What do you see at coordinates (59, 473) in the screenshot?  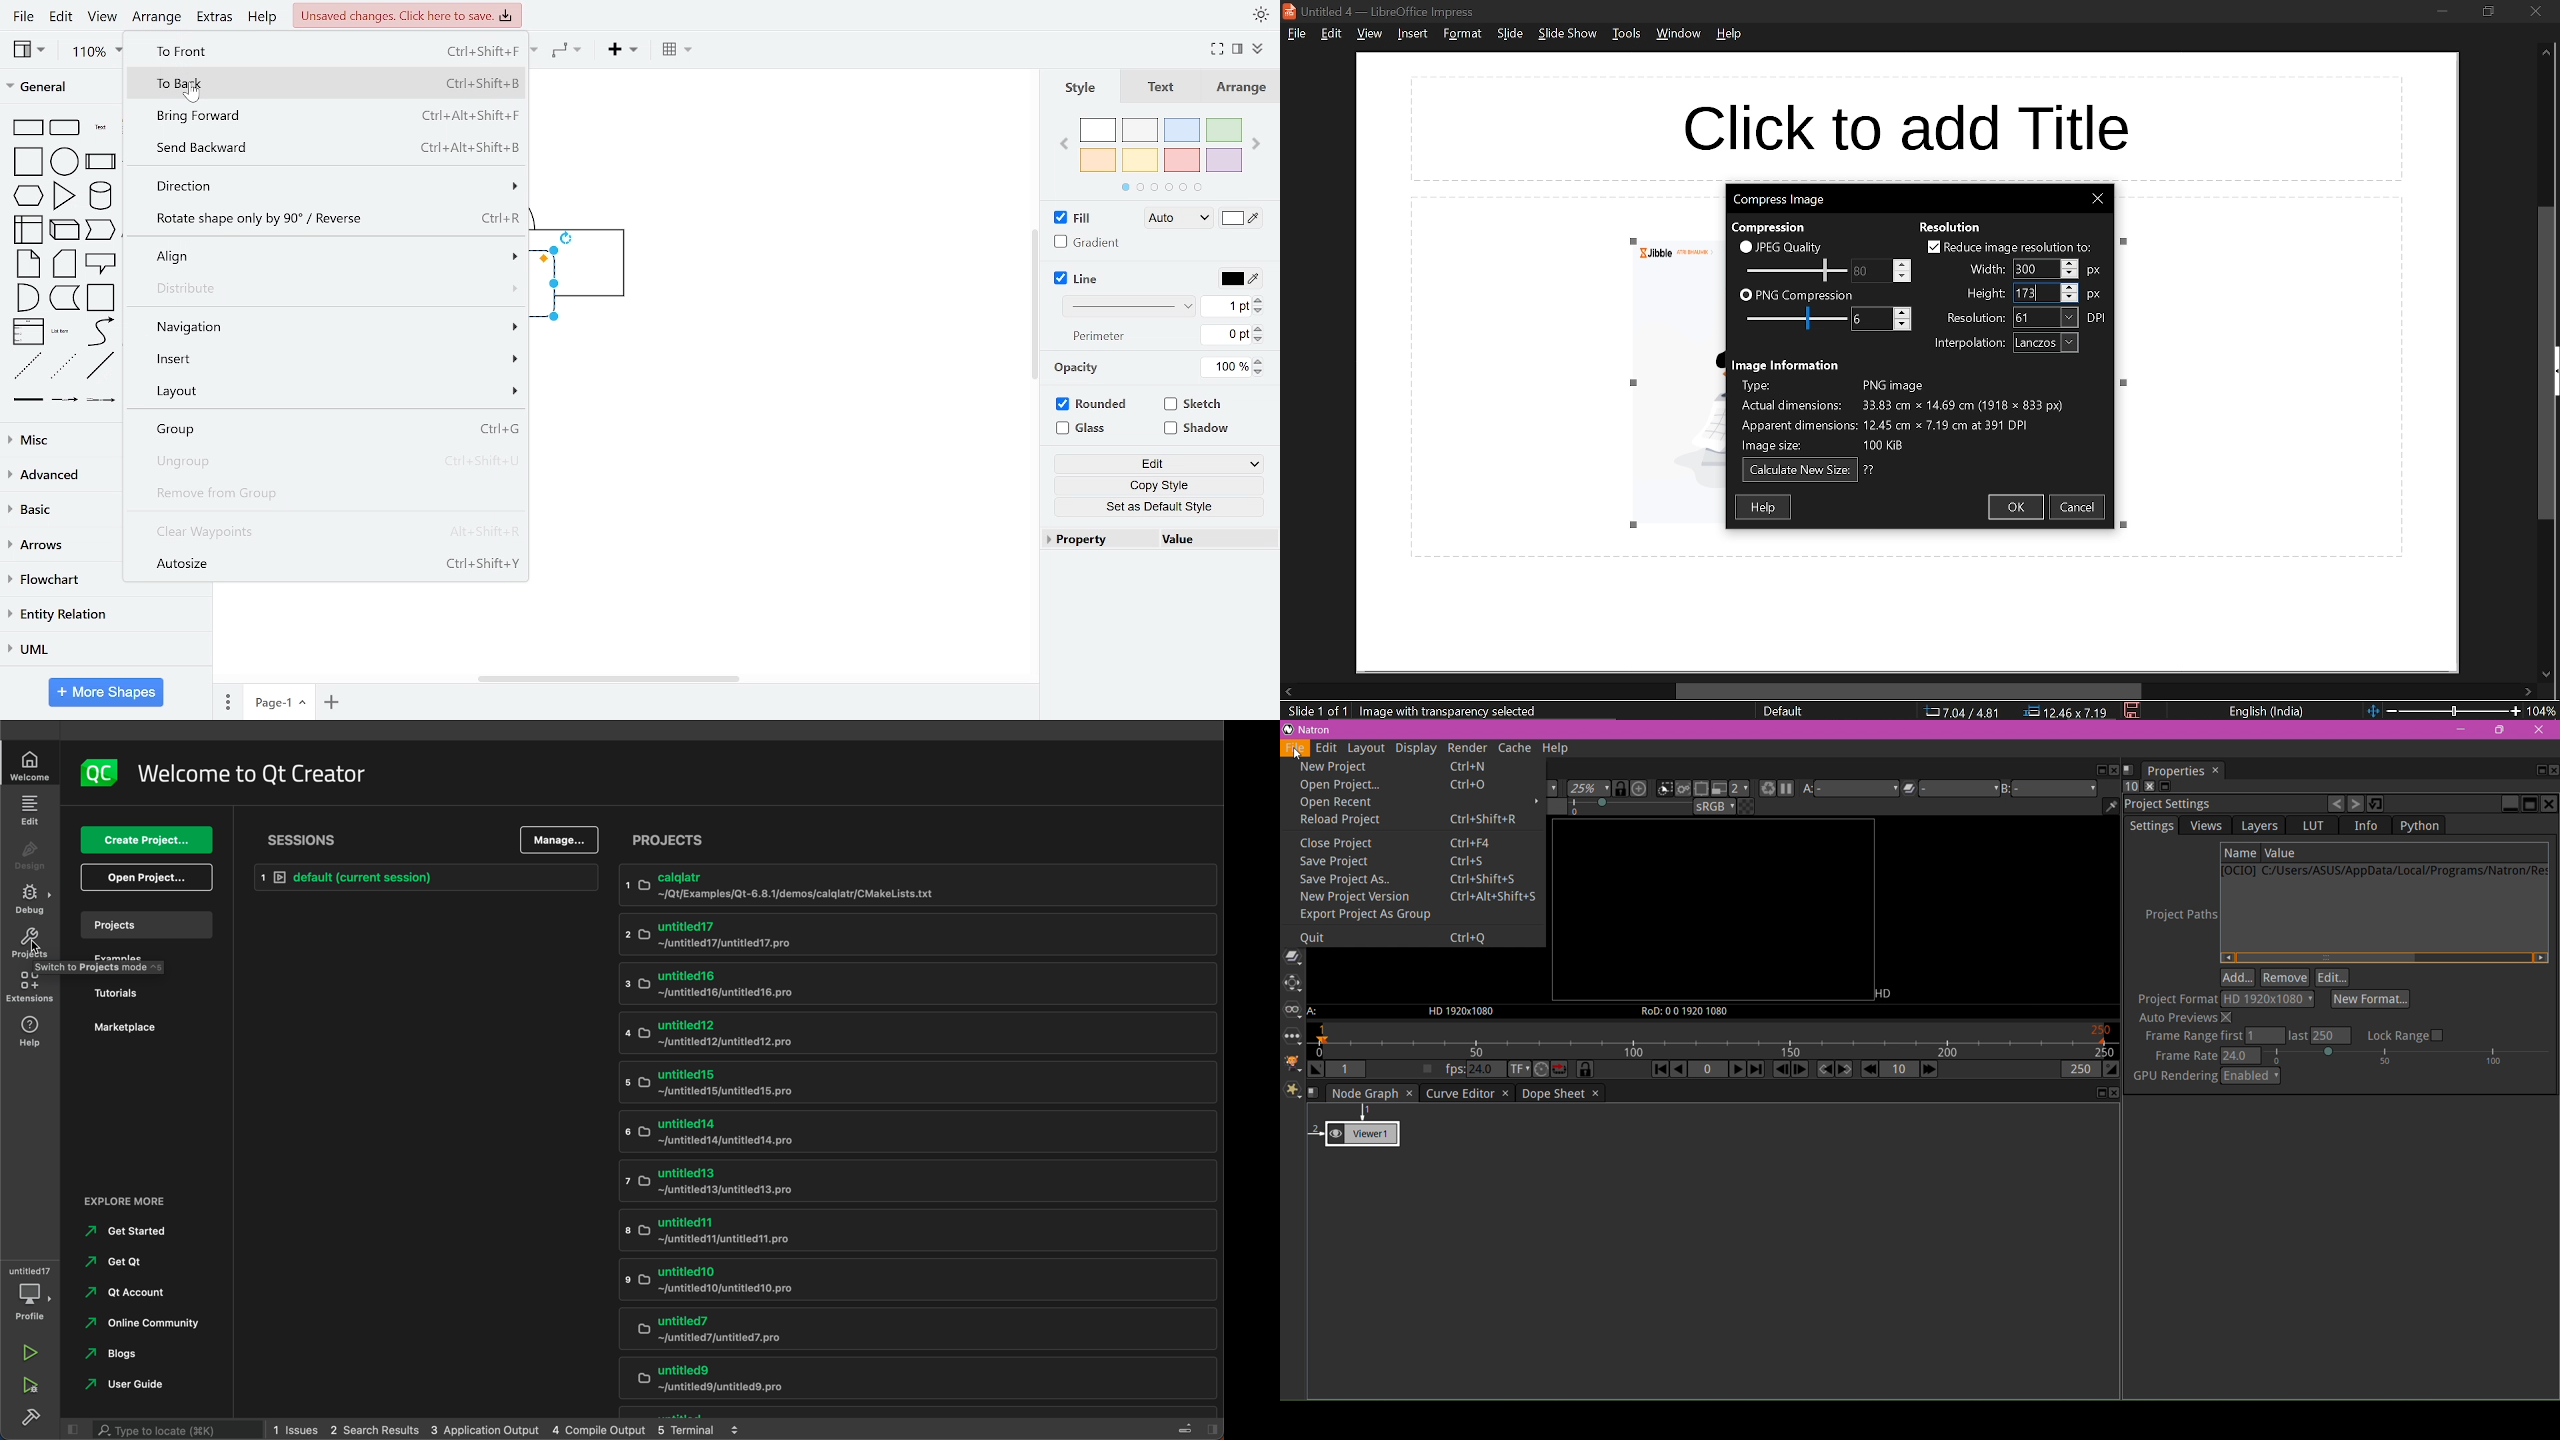 I see `advanced` at bounding box center [59, 473].